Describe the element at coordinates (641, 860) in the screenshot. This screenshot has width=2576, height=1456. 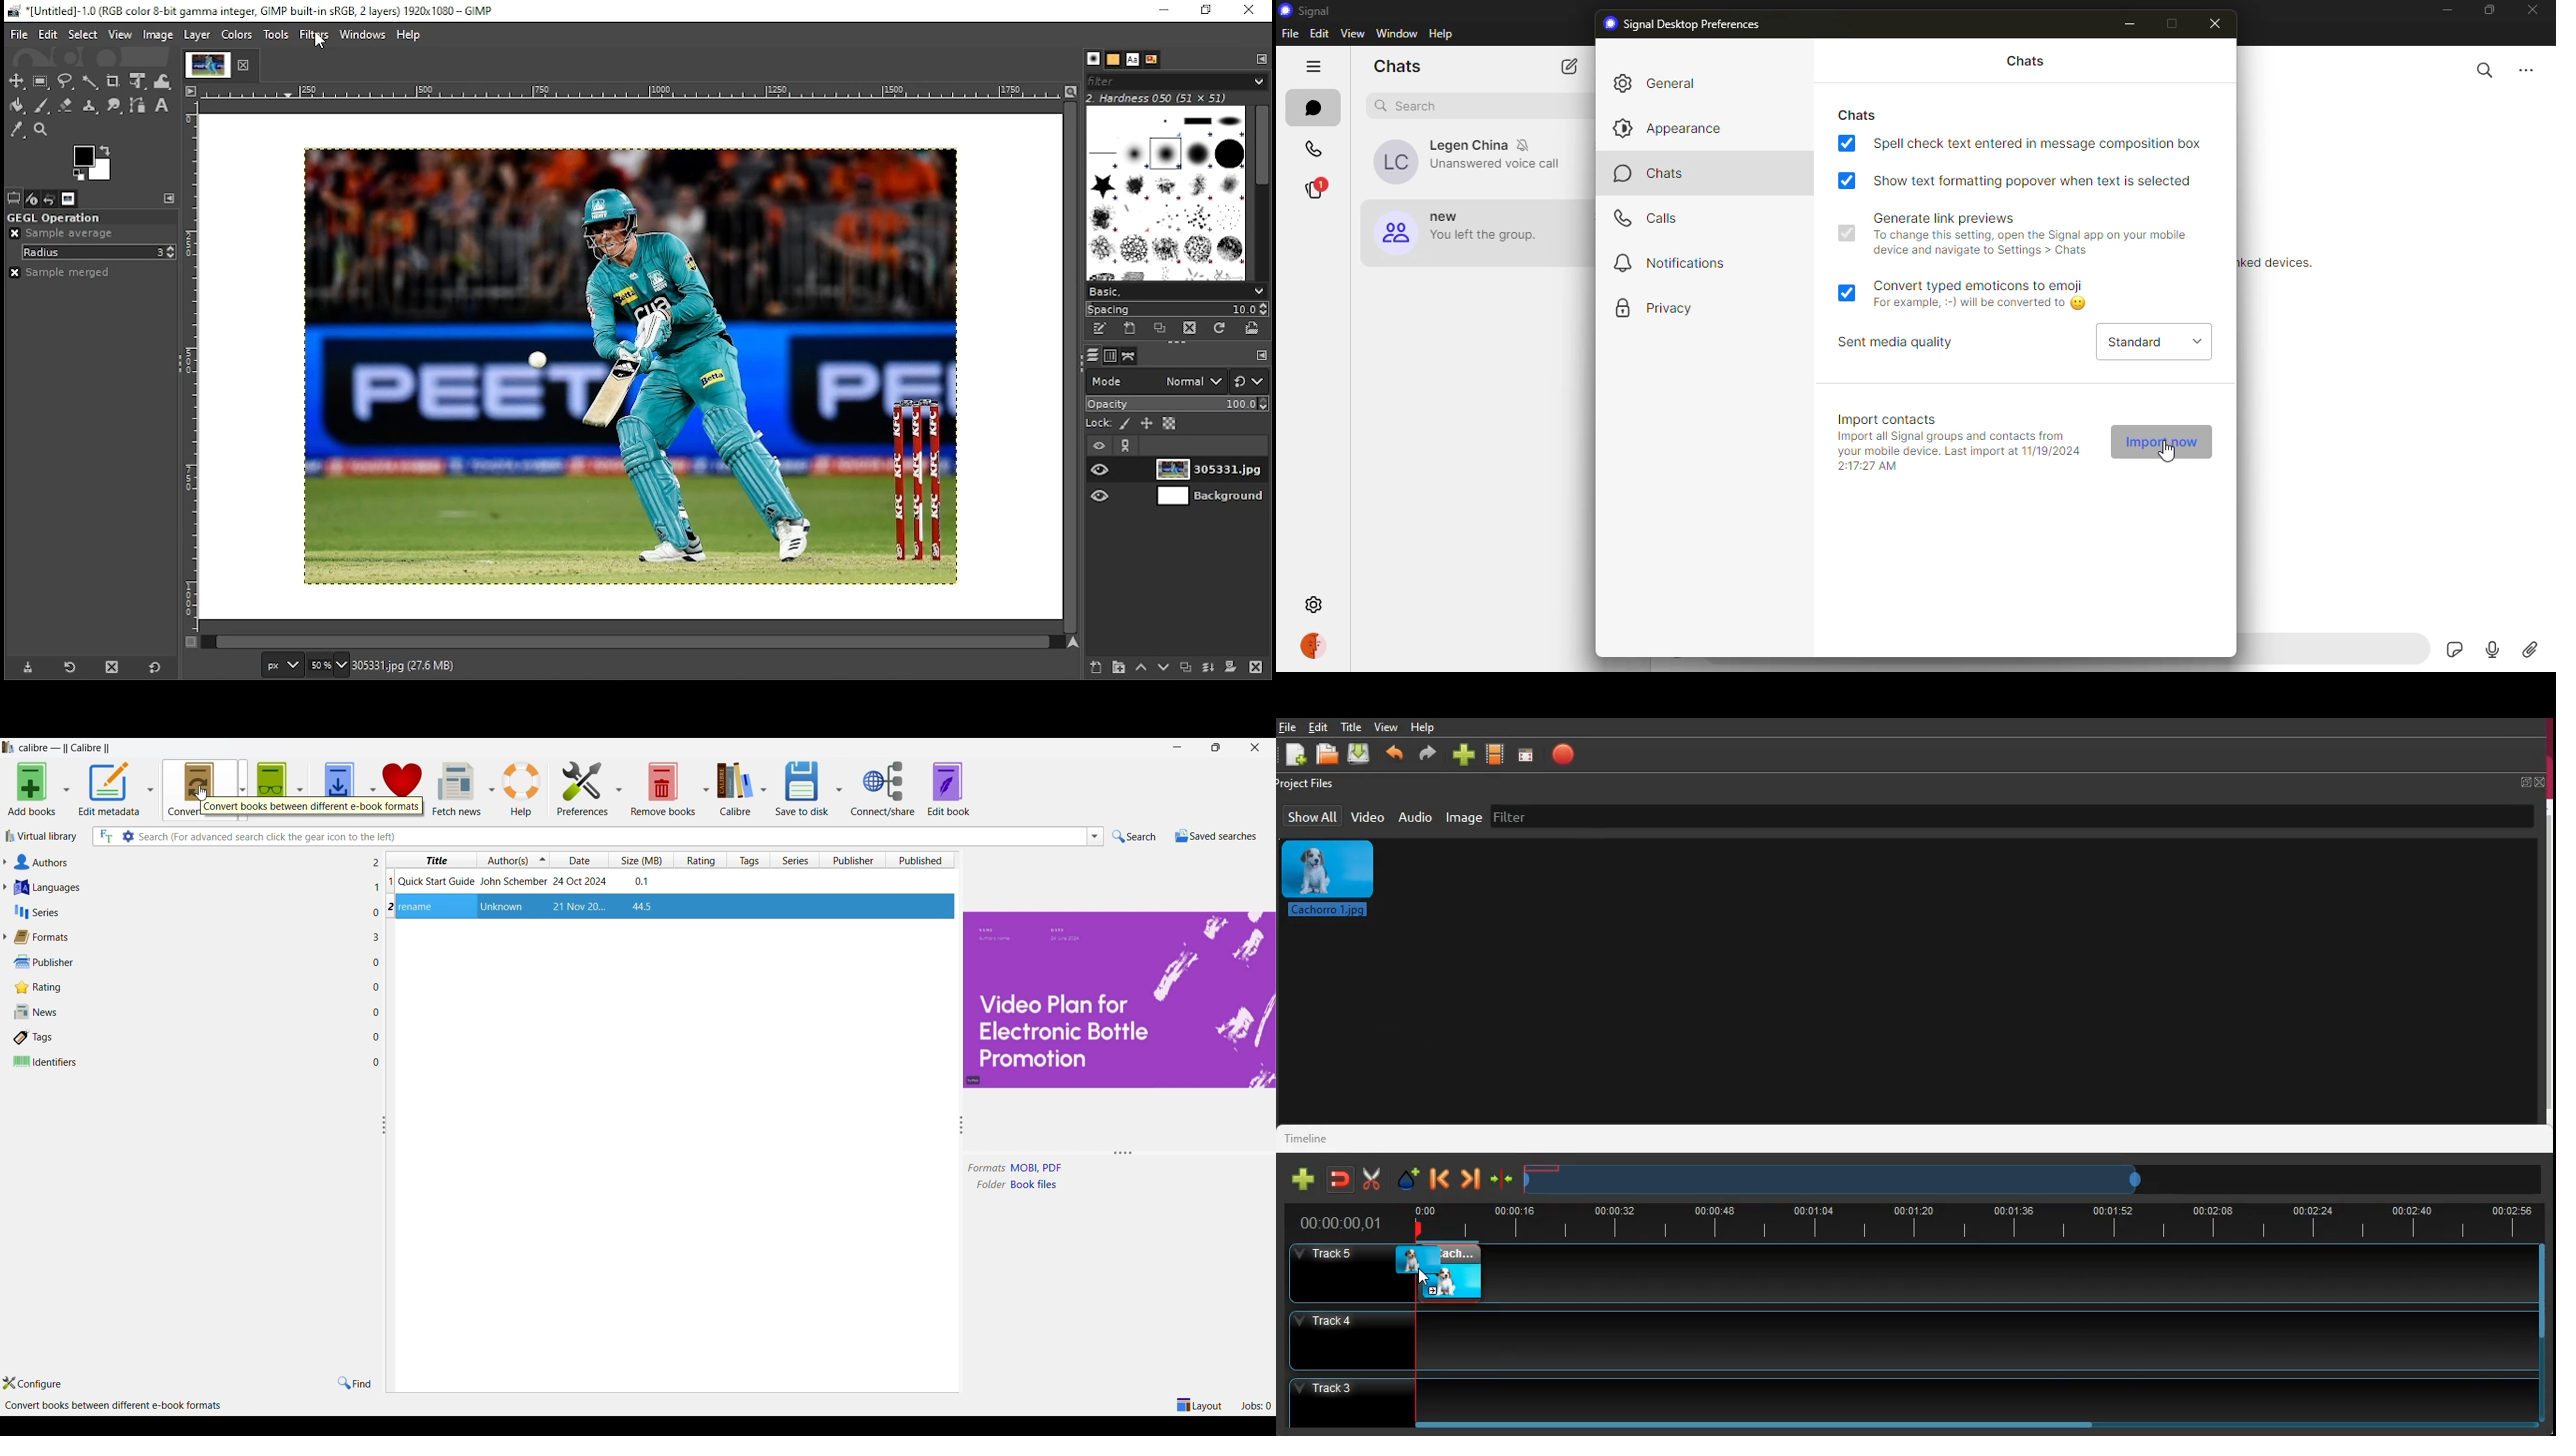
I see `Size column` at that location.